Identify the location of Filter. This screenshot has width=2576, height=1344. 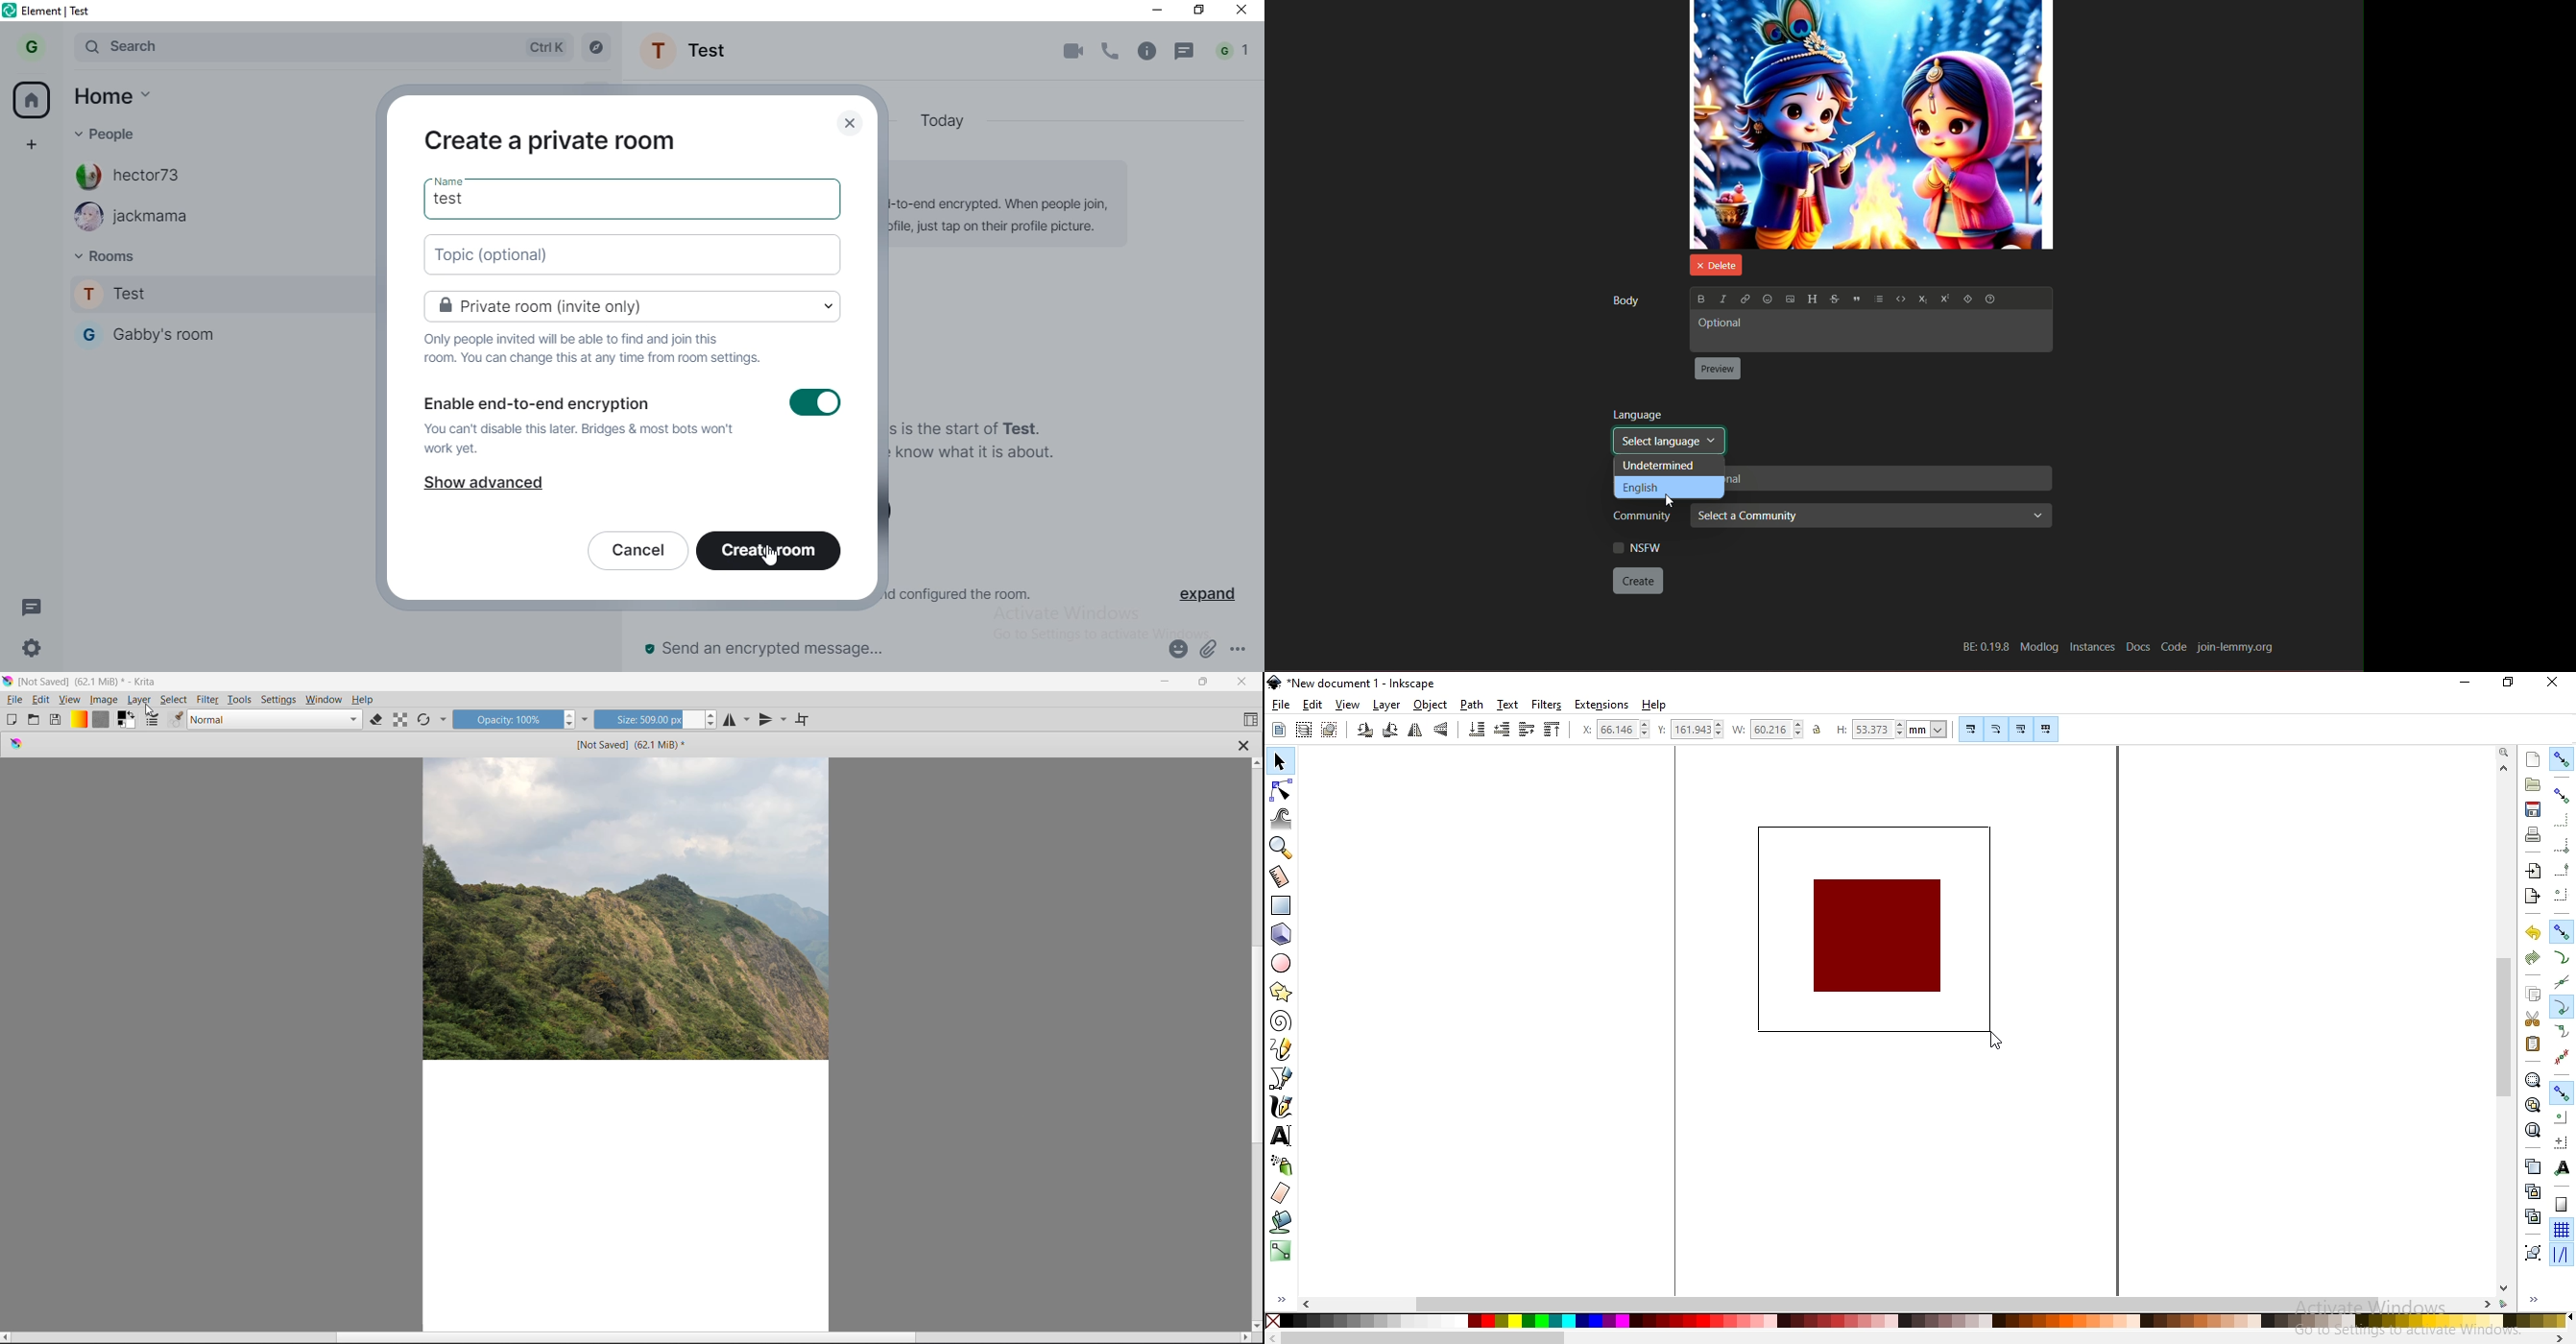
(208, 700).